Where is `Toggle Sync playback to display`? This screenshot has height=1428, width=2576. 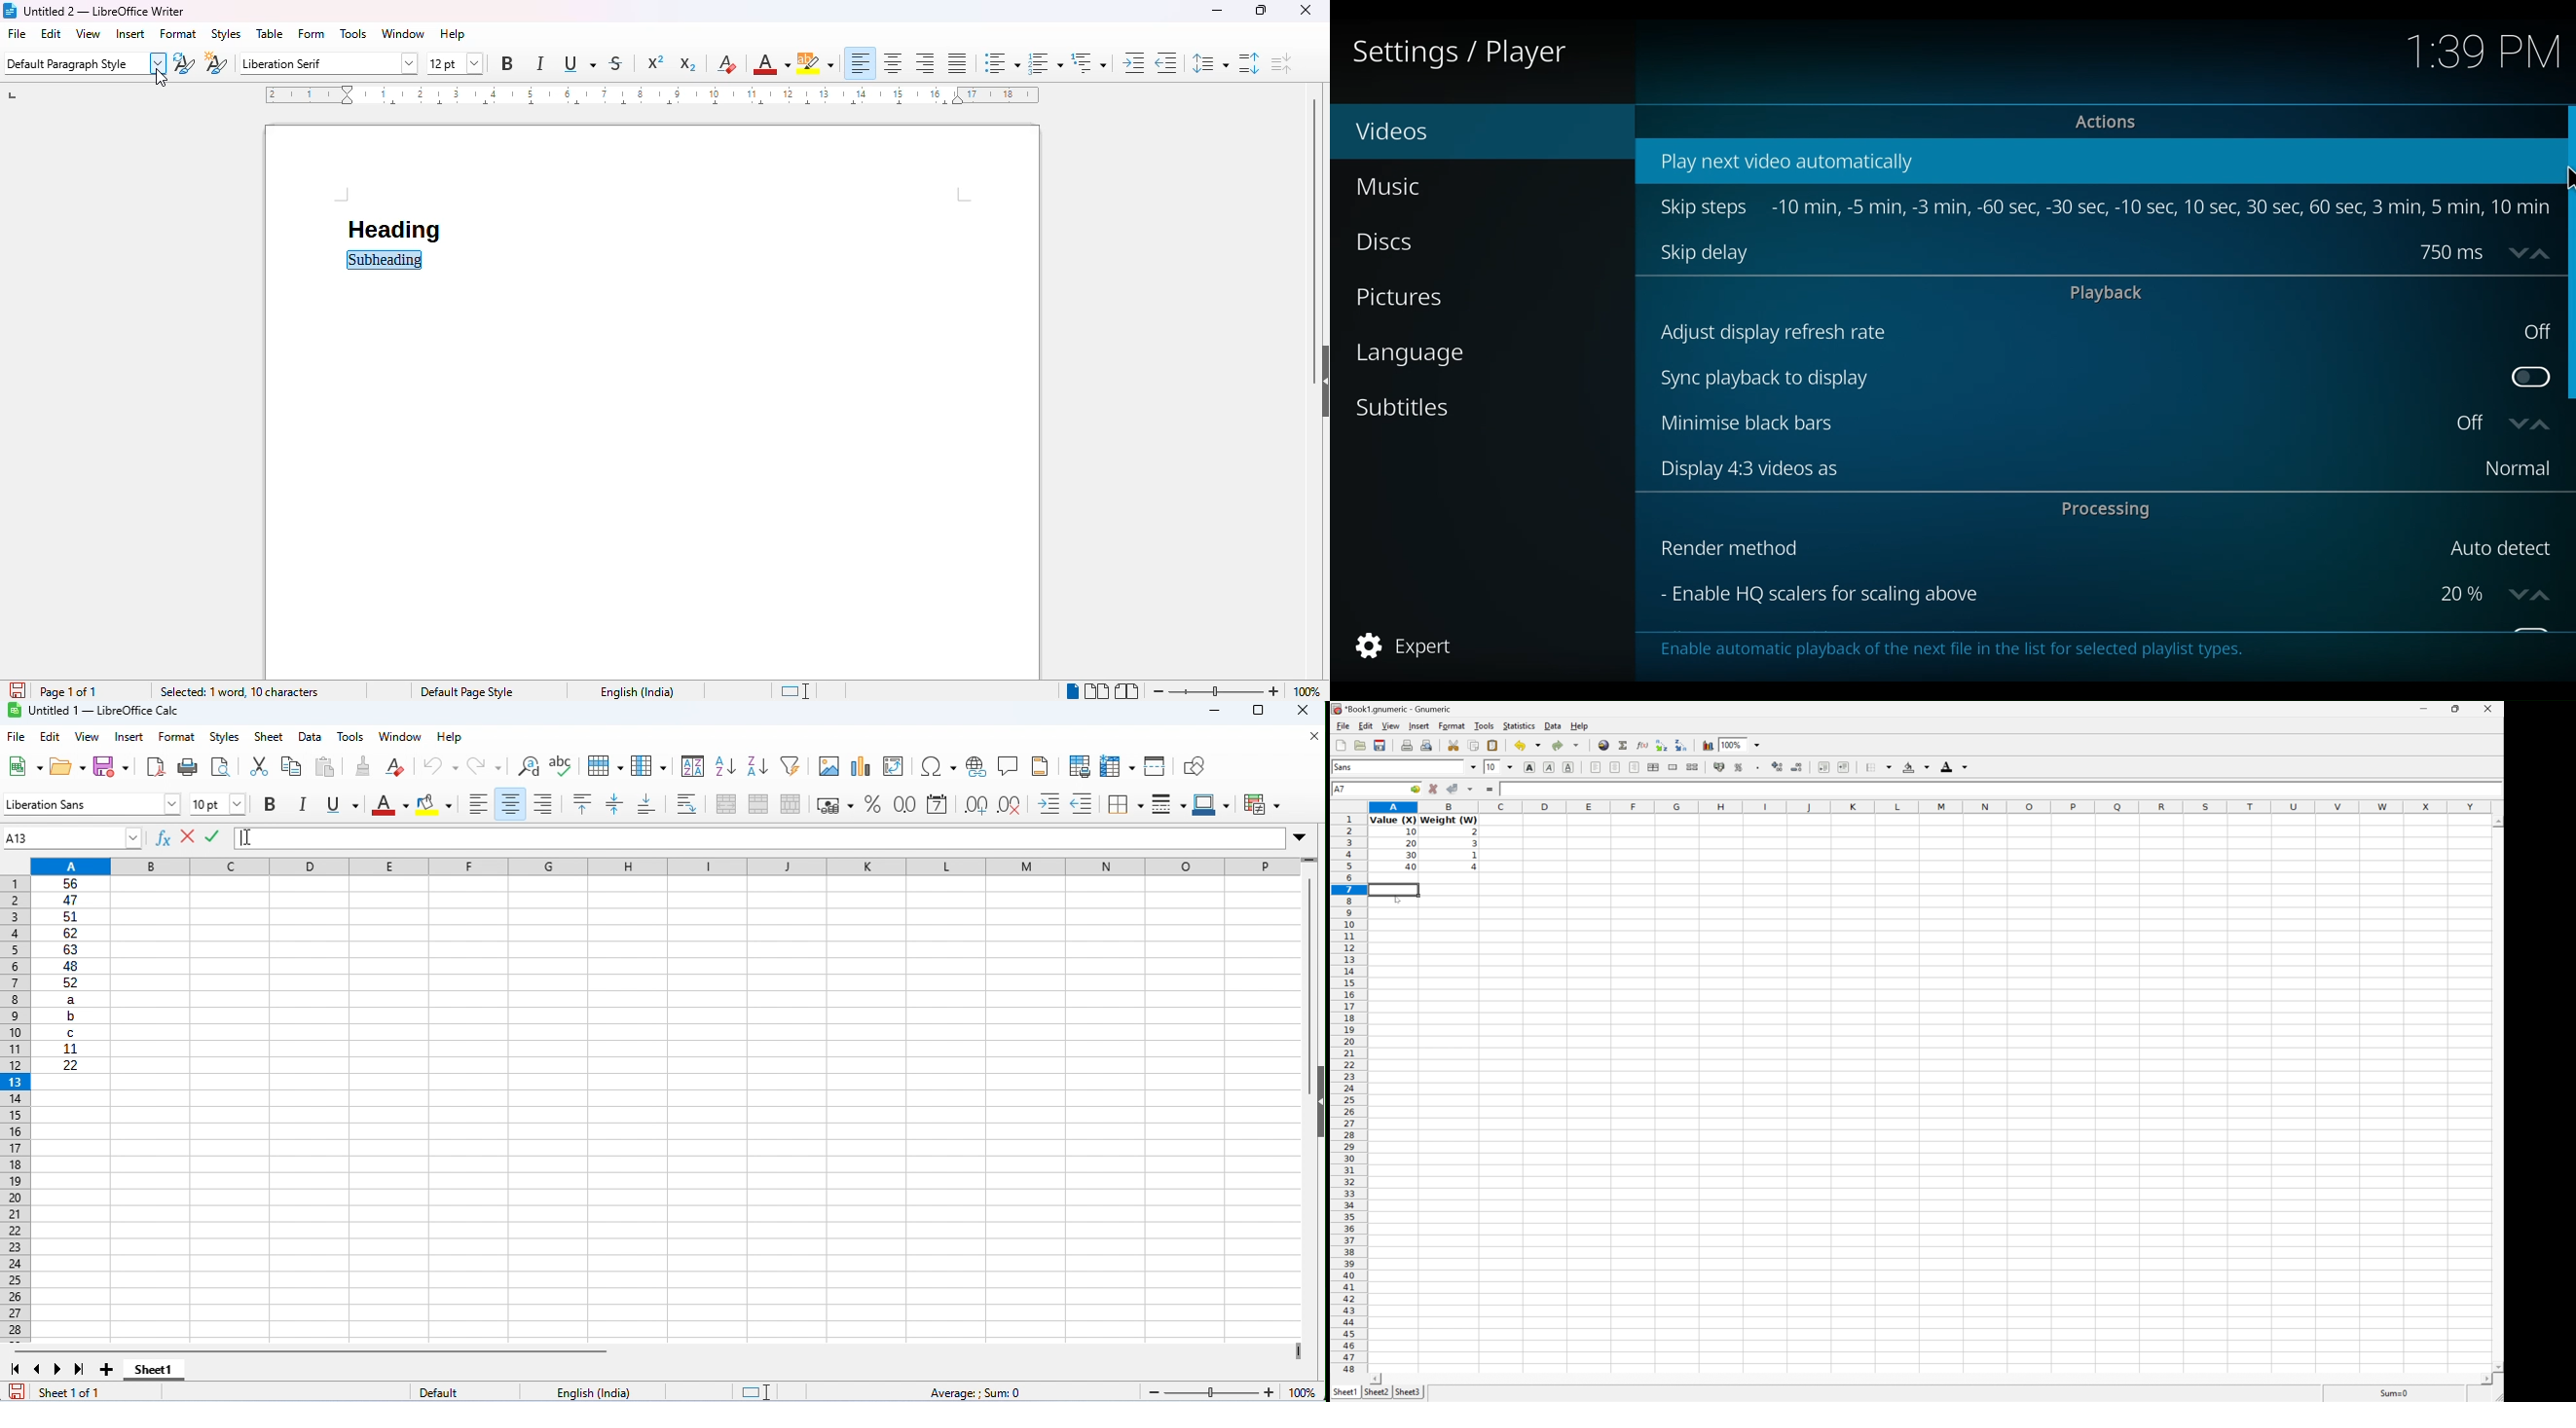 Toggle Sync playback to display is located at coordinates (2526, 377).